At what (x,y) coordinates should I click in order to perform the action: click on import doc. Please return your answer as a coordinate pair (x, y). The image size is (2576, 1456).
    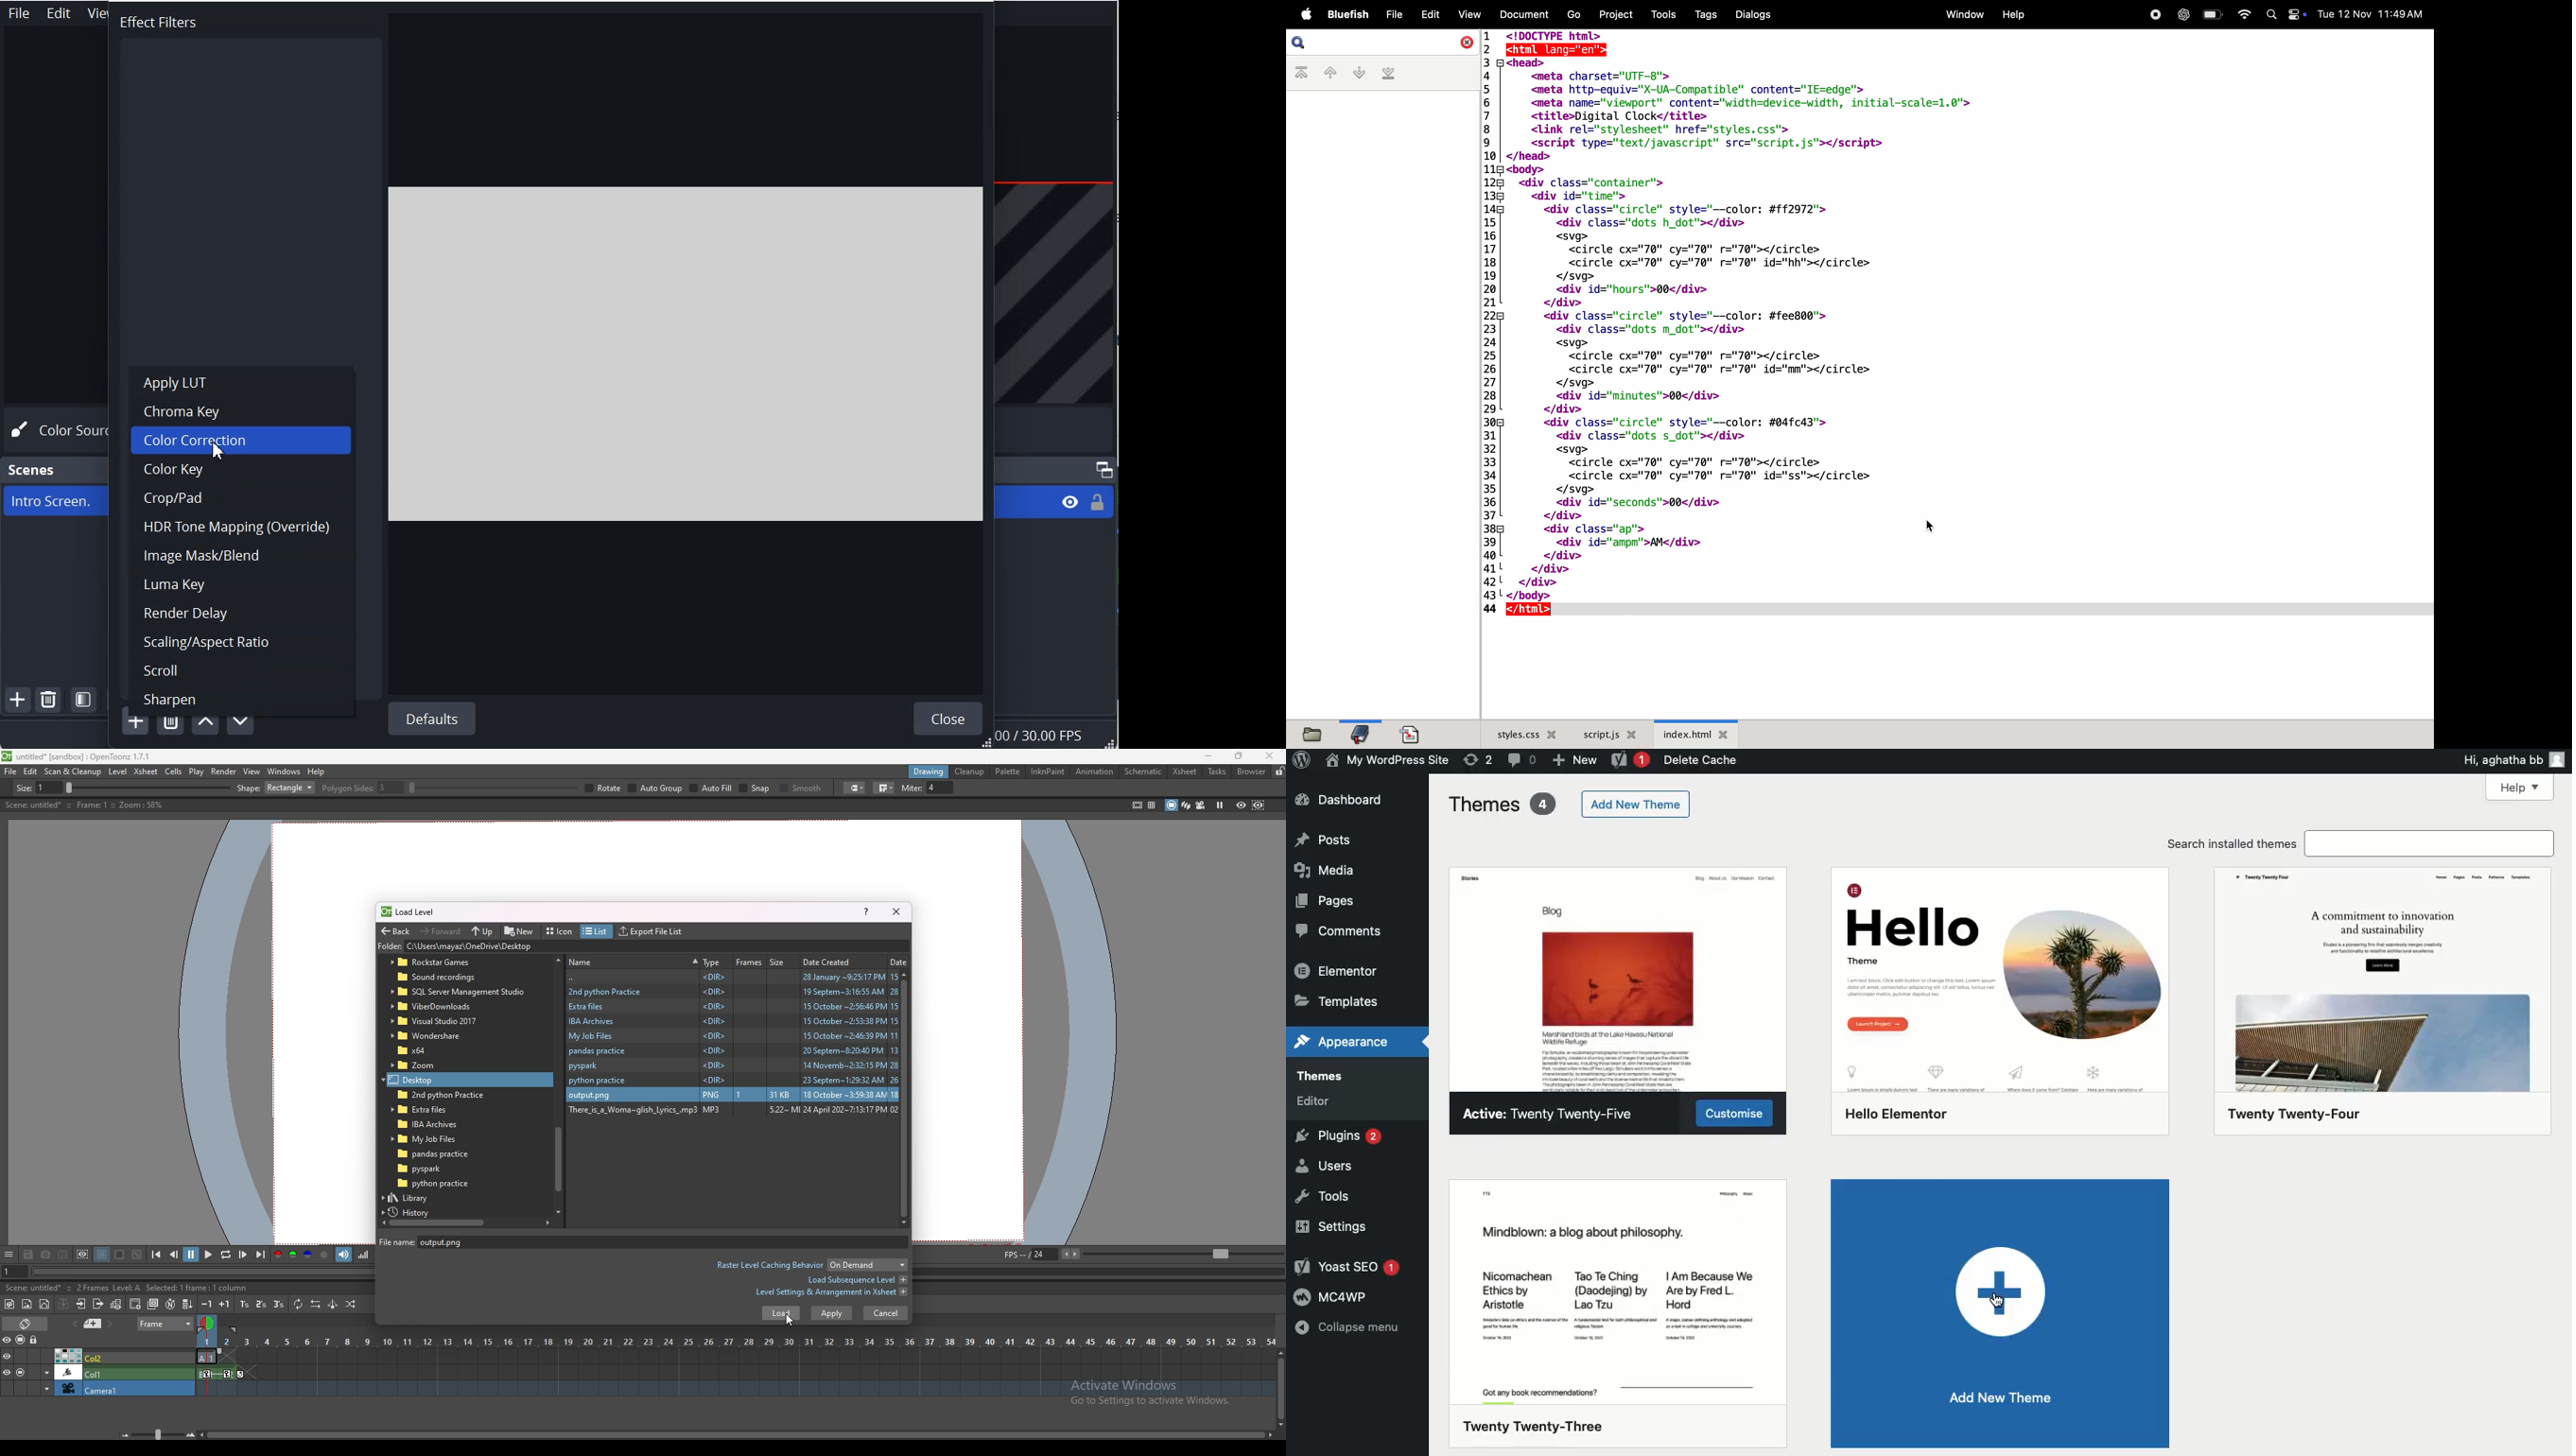
    Looking at the image, I should click on (1410, 734).